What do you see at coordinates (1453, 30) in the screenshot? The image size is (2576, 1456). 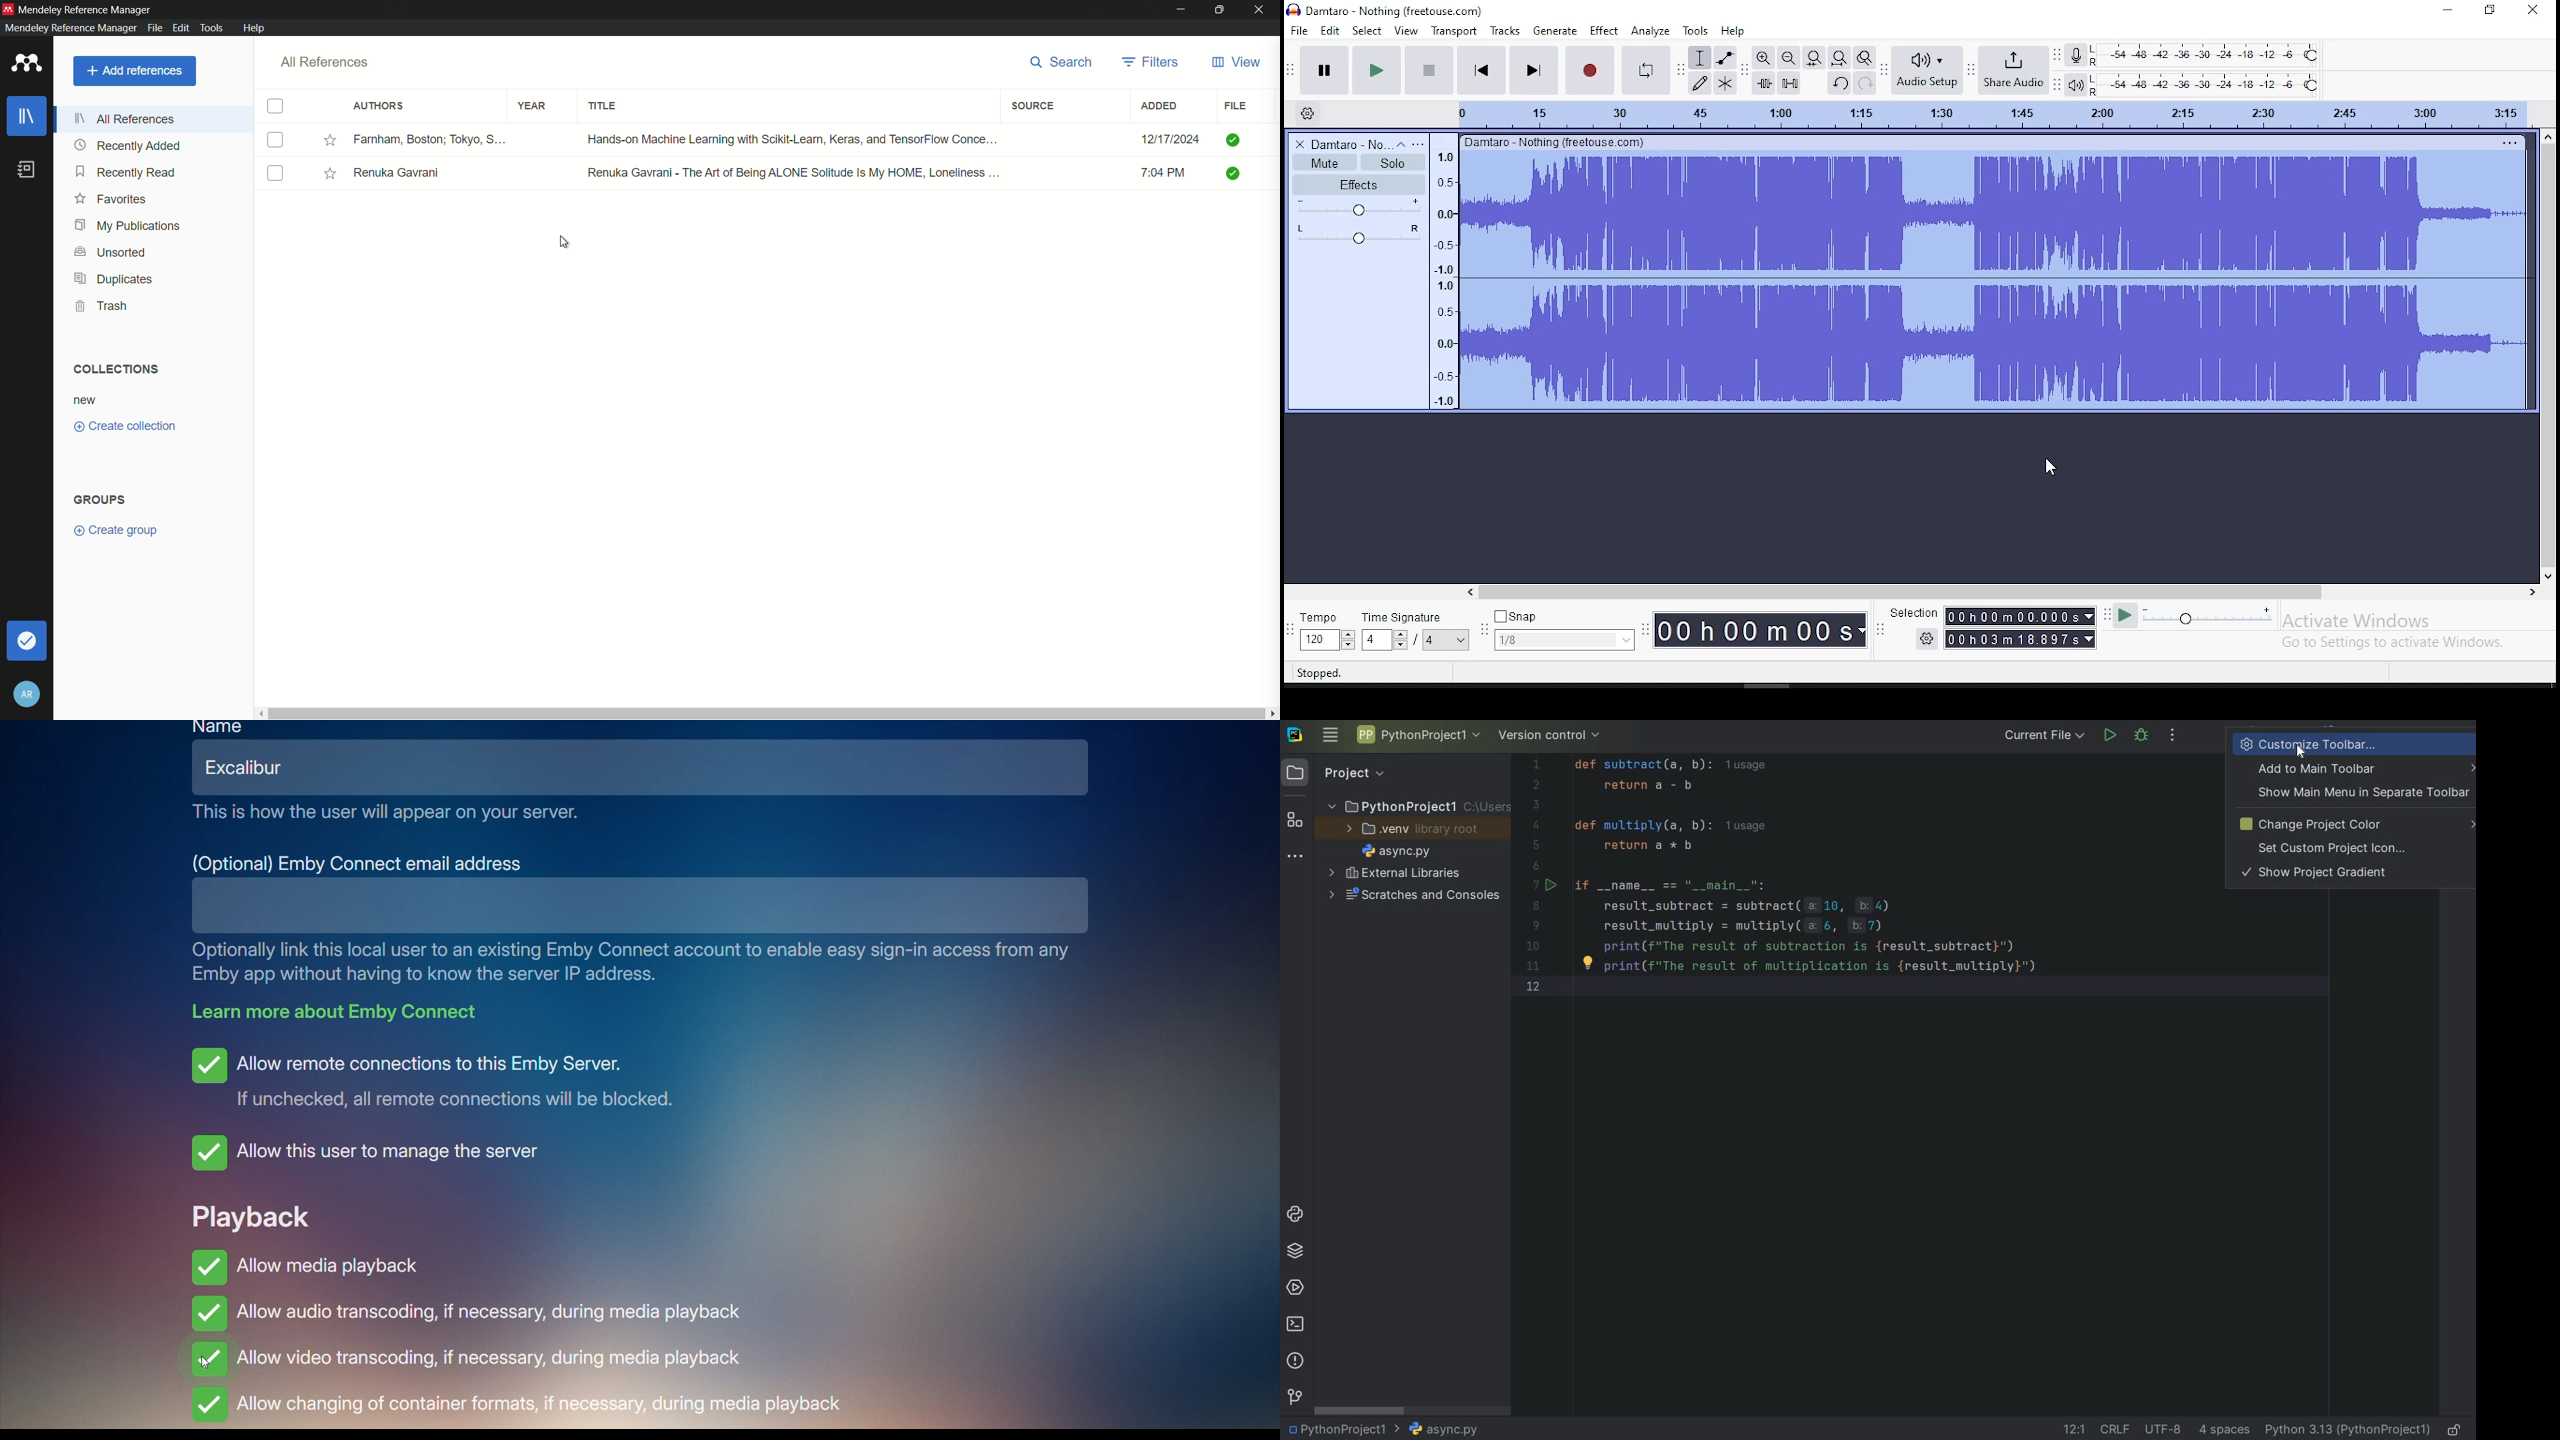 I see `transport` at bounding box center [1453, 30].